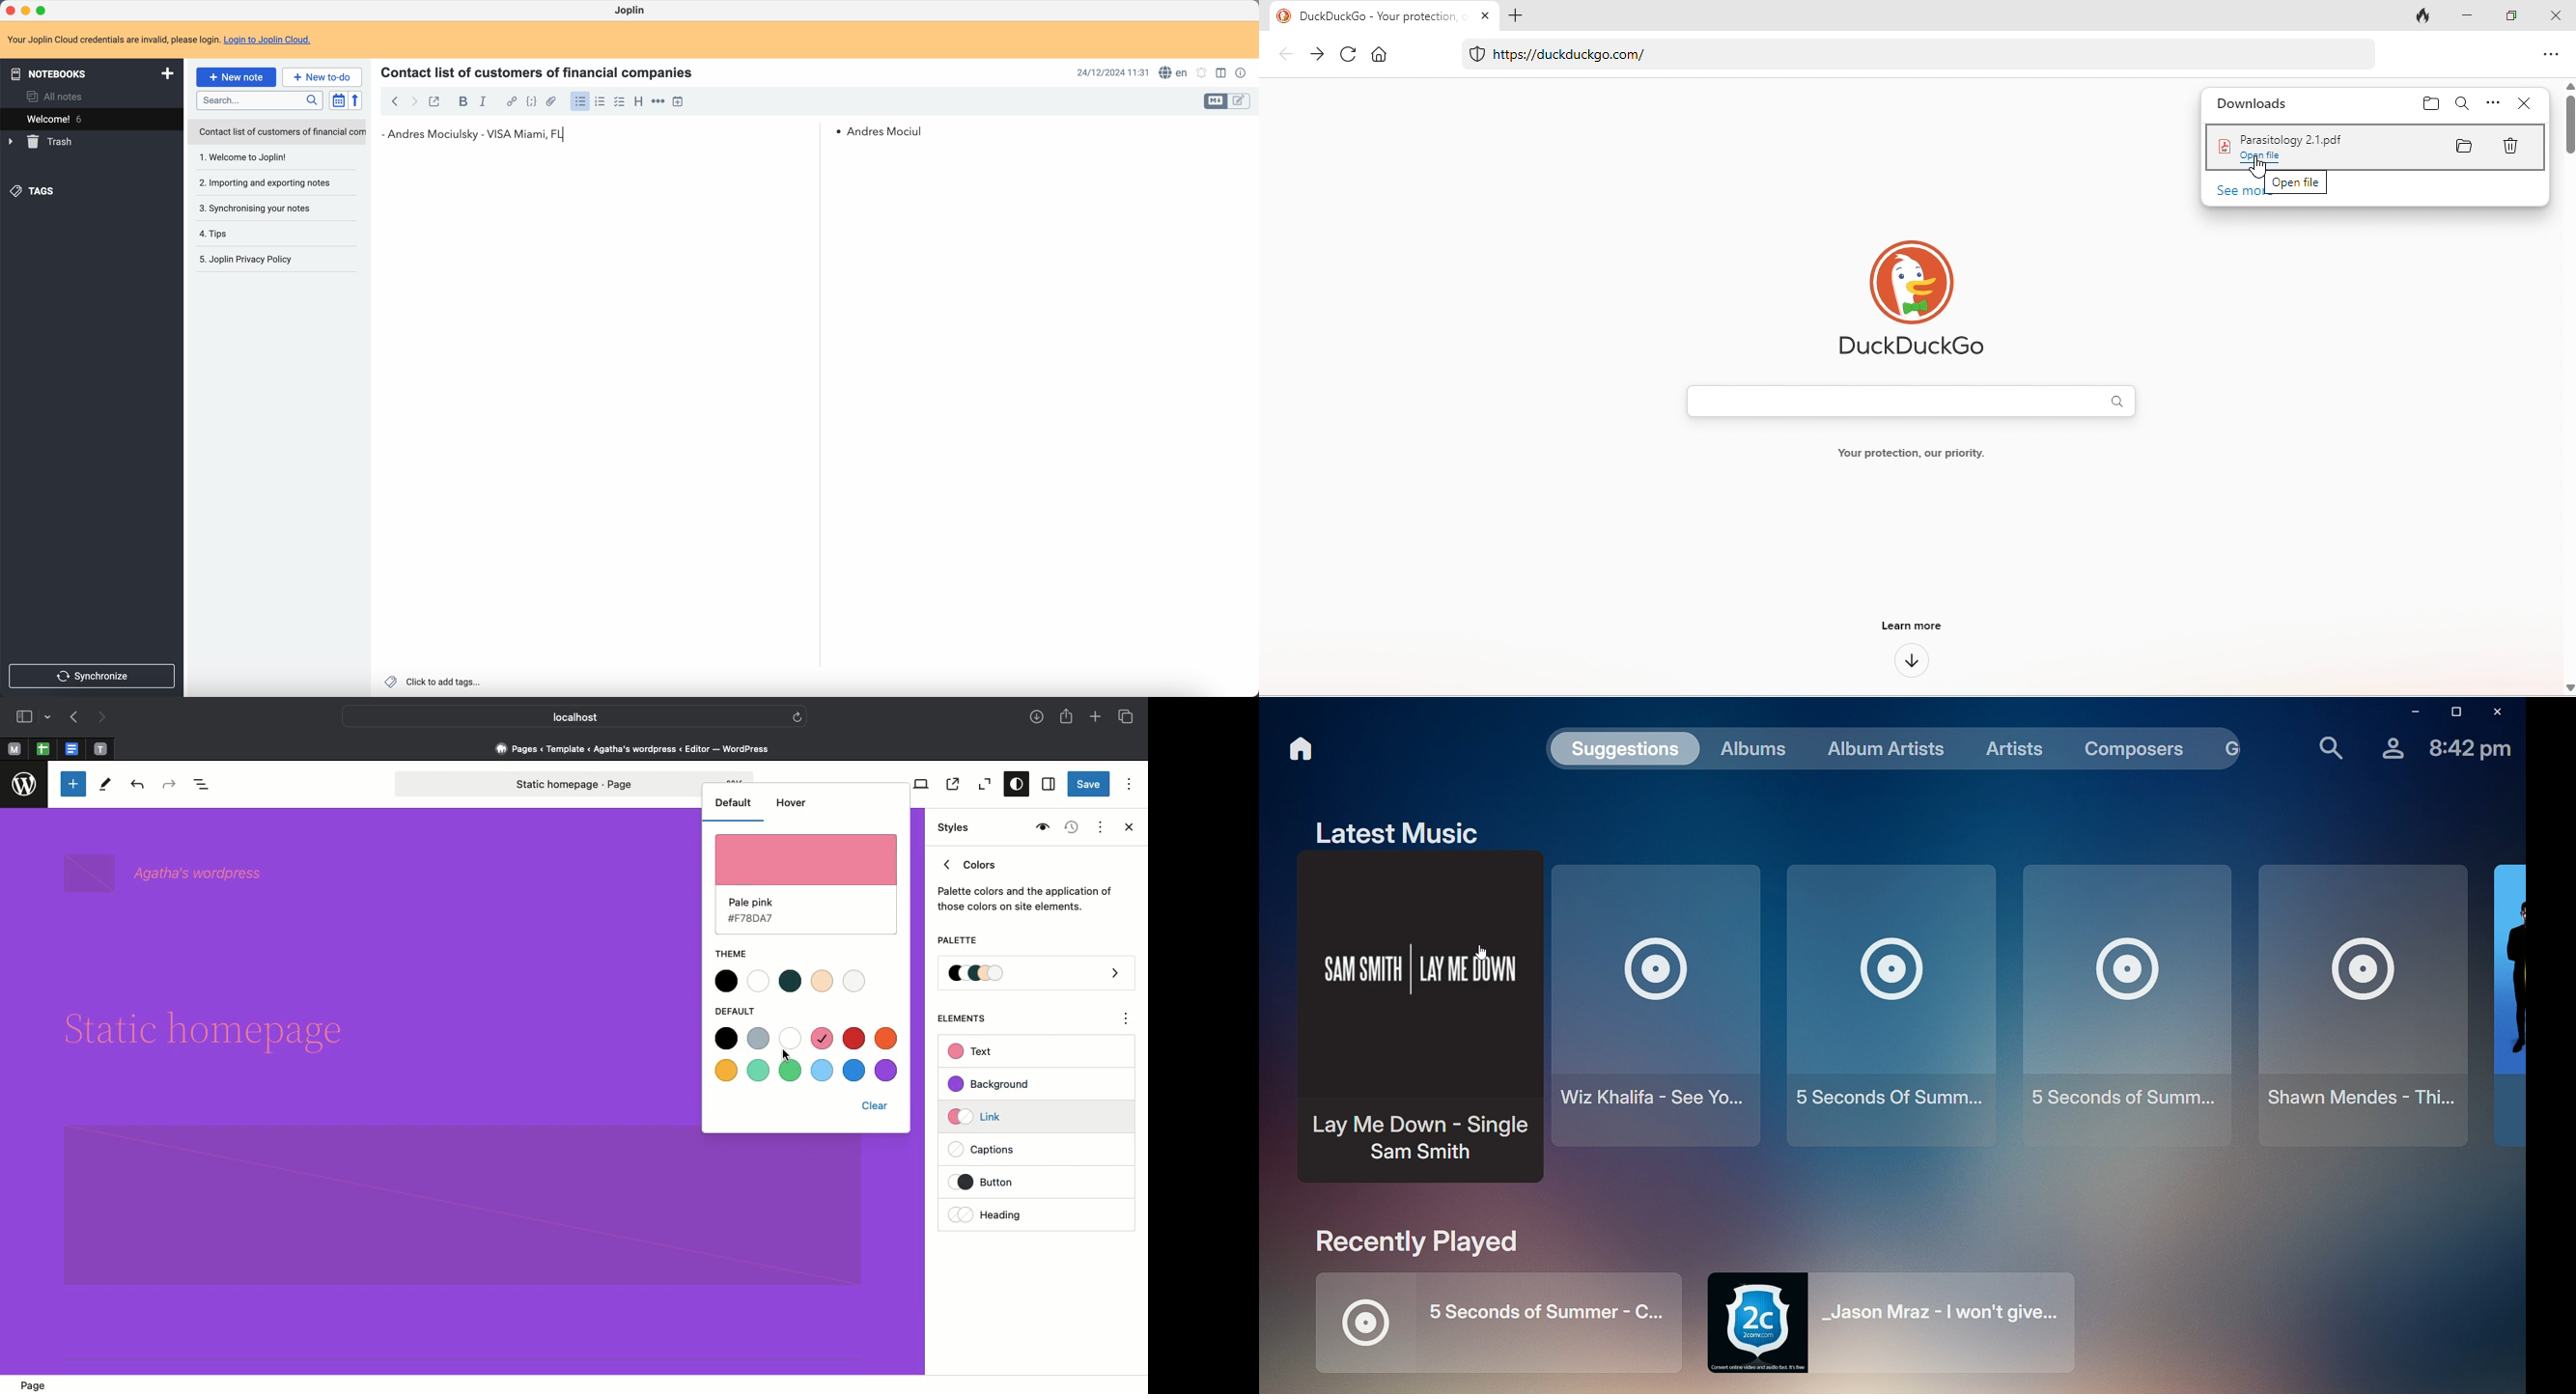 This screenshot has width=2576, height=1400. I want to click on close Joplin, so click(9, 9).